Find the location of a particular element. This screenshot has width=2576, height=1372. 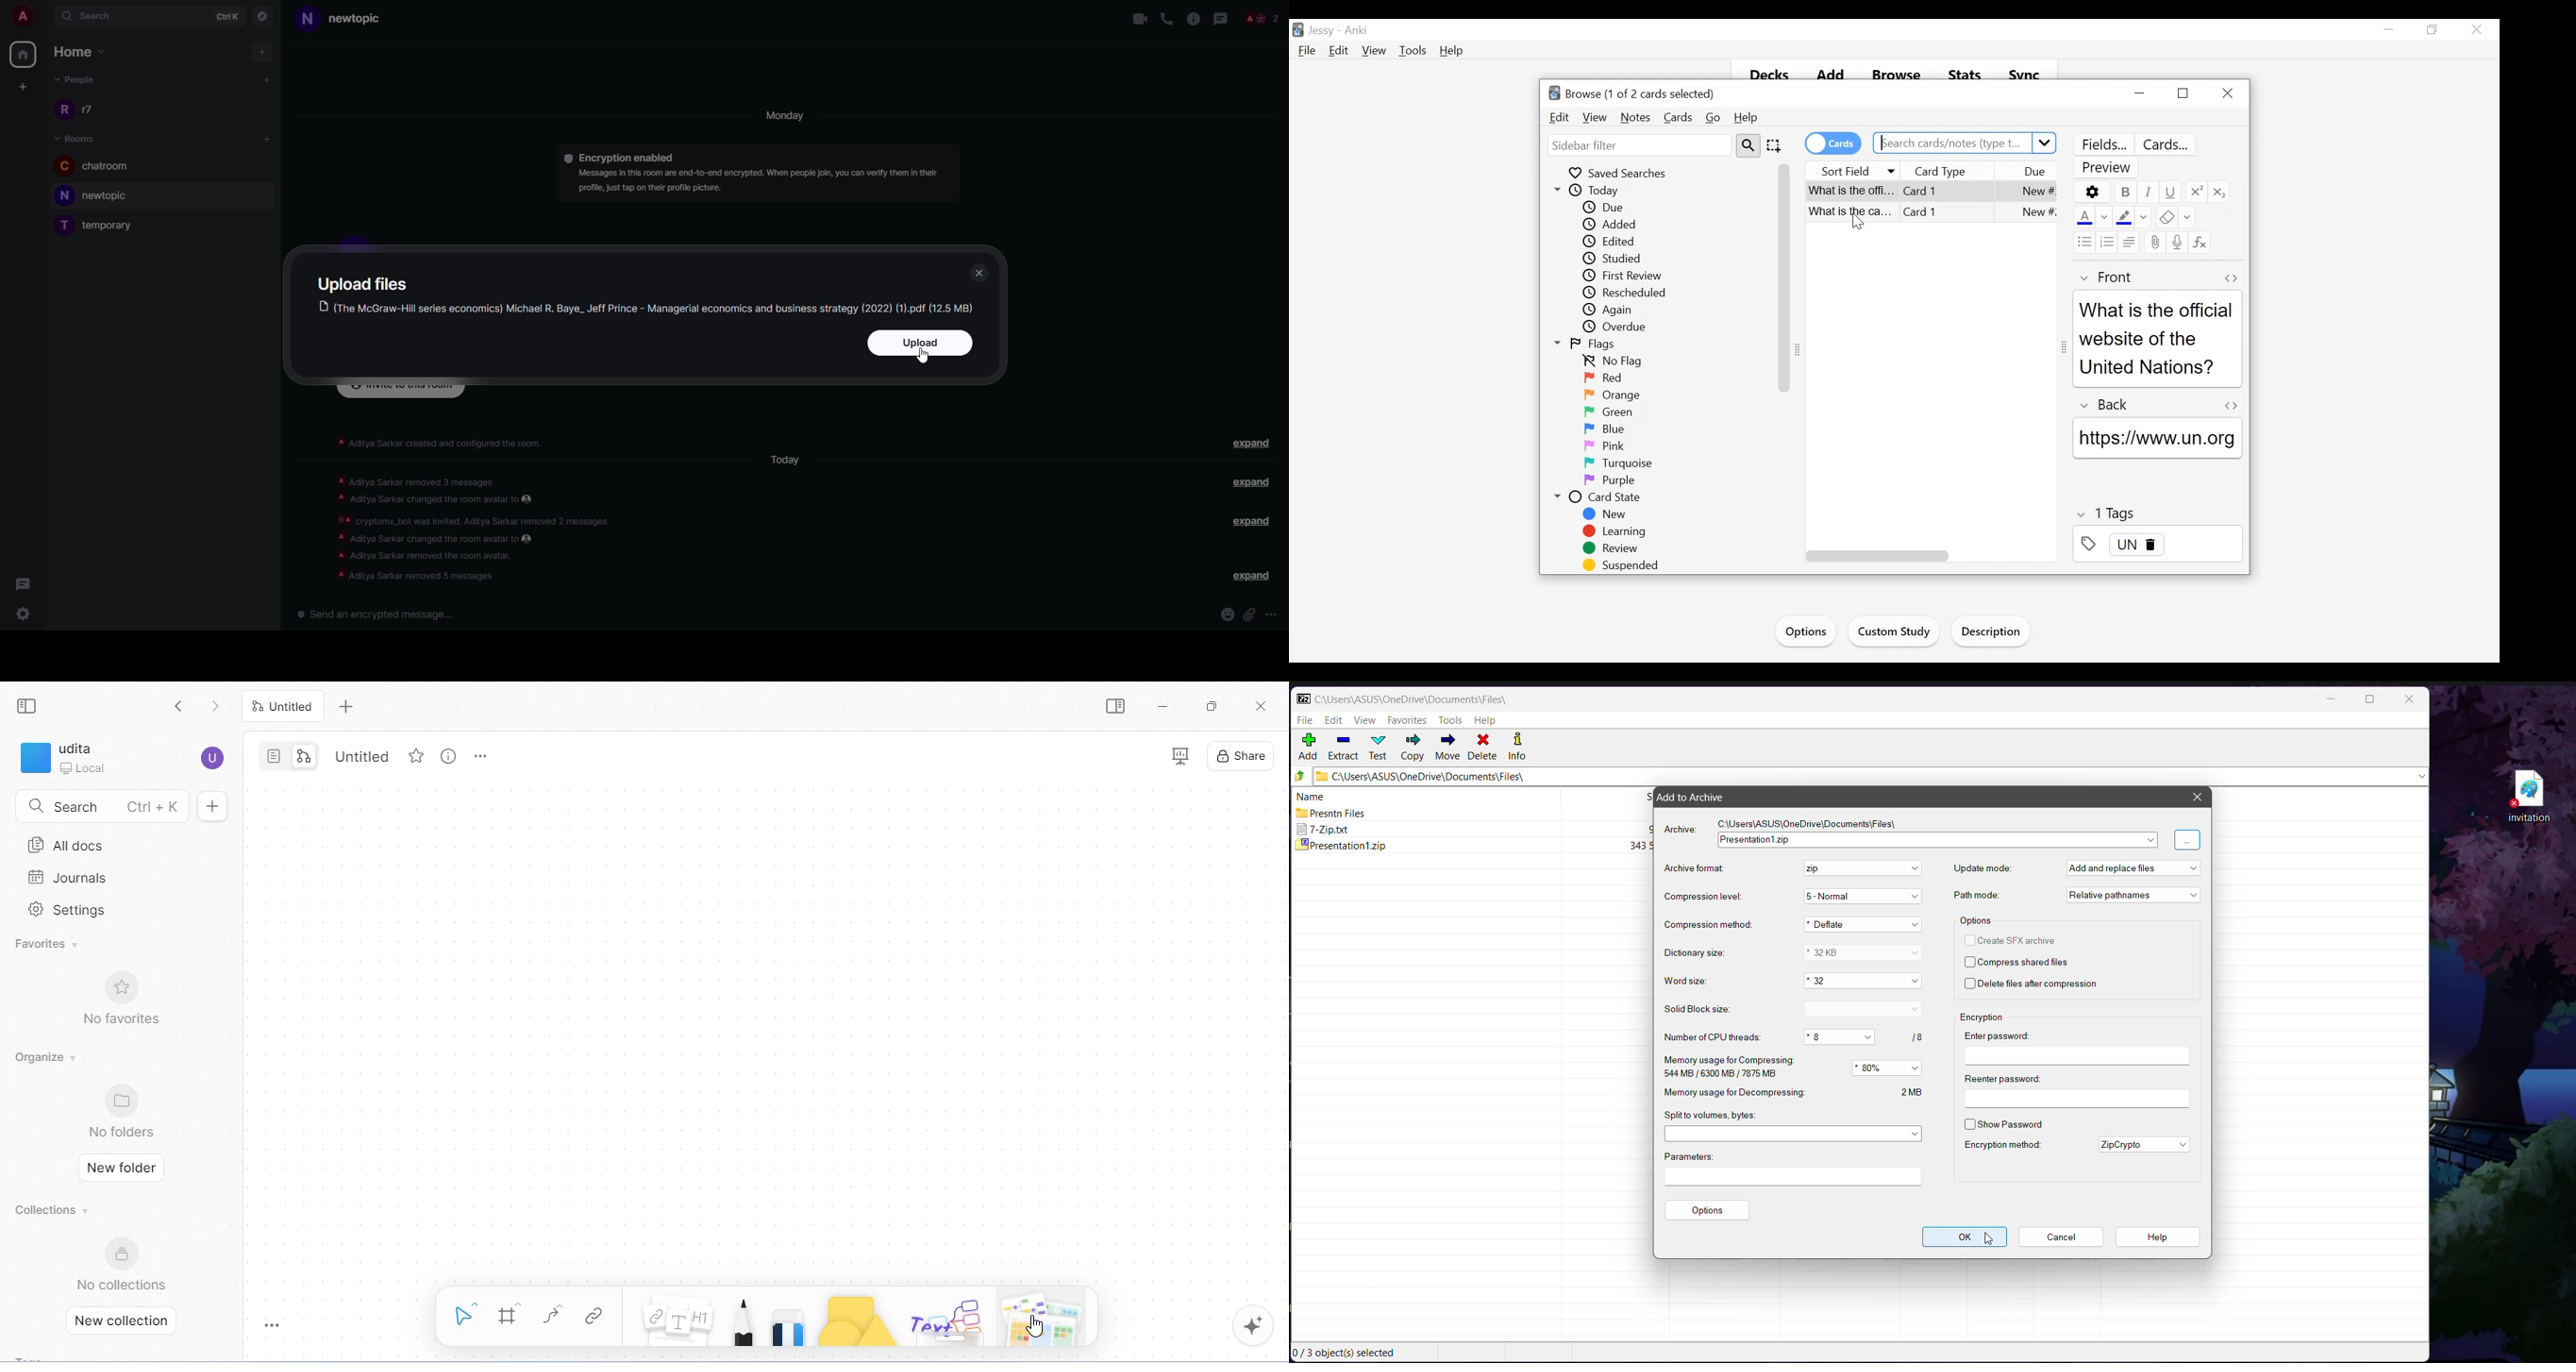

Italics is located at coordinates (2149, 192).